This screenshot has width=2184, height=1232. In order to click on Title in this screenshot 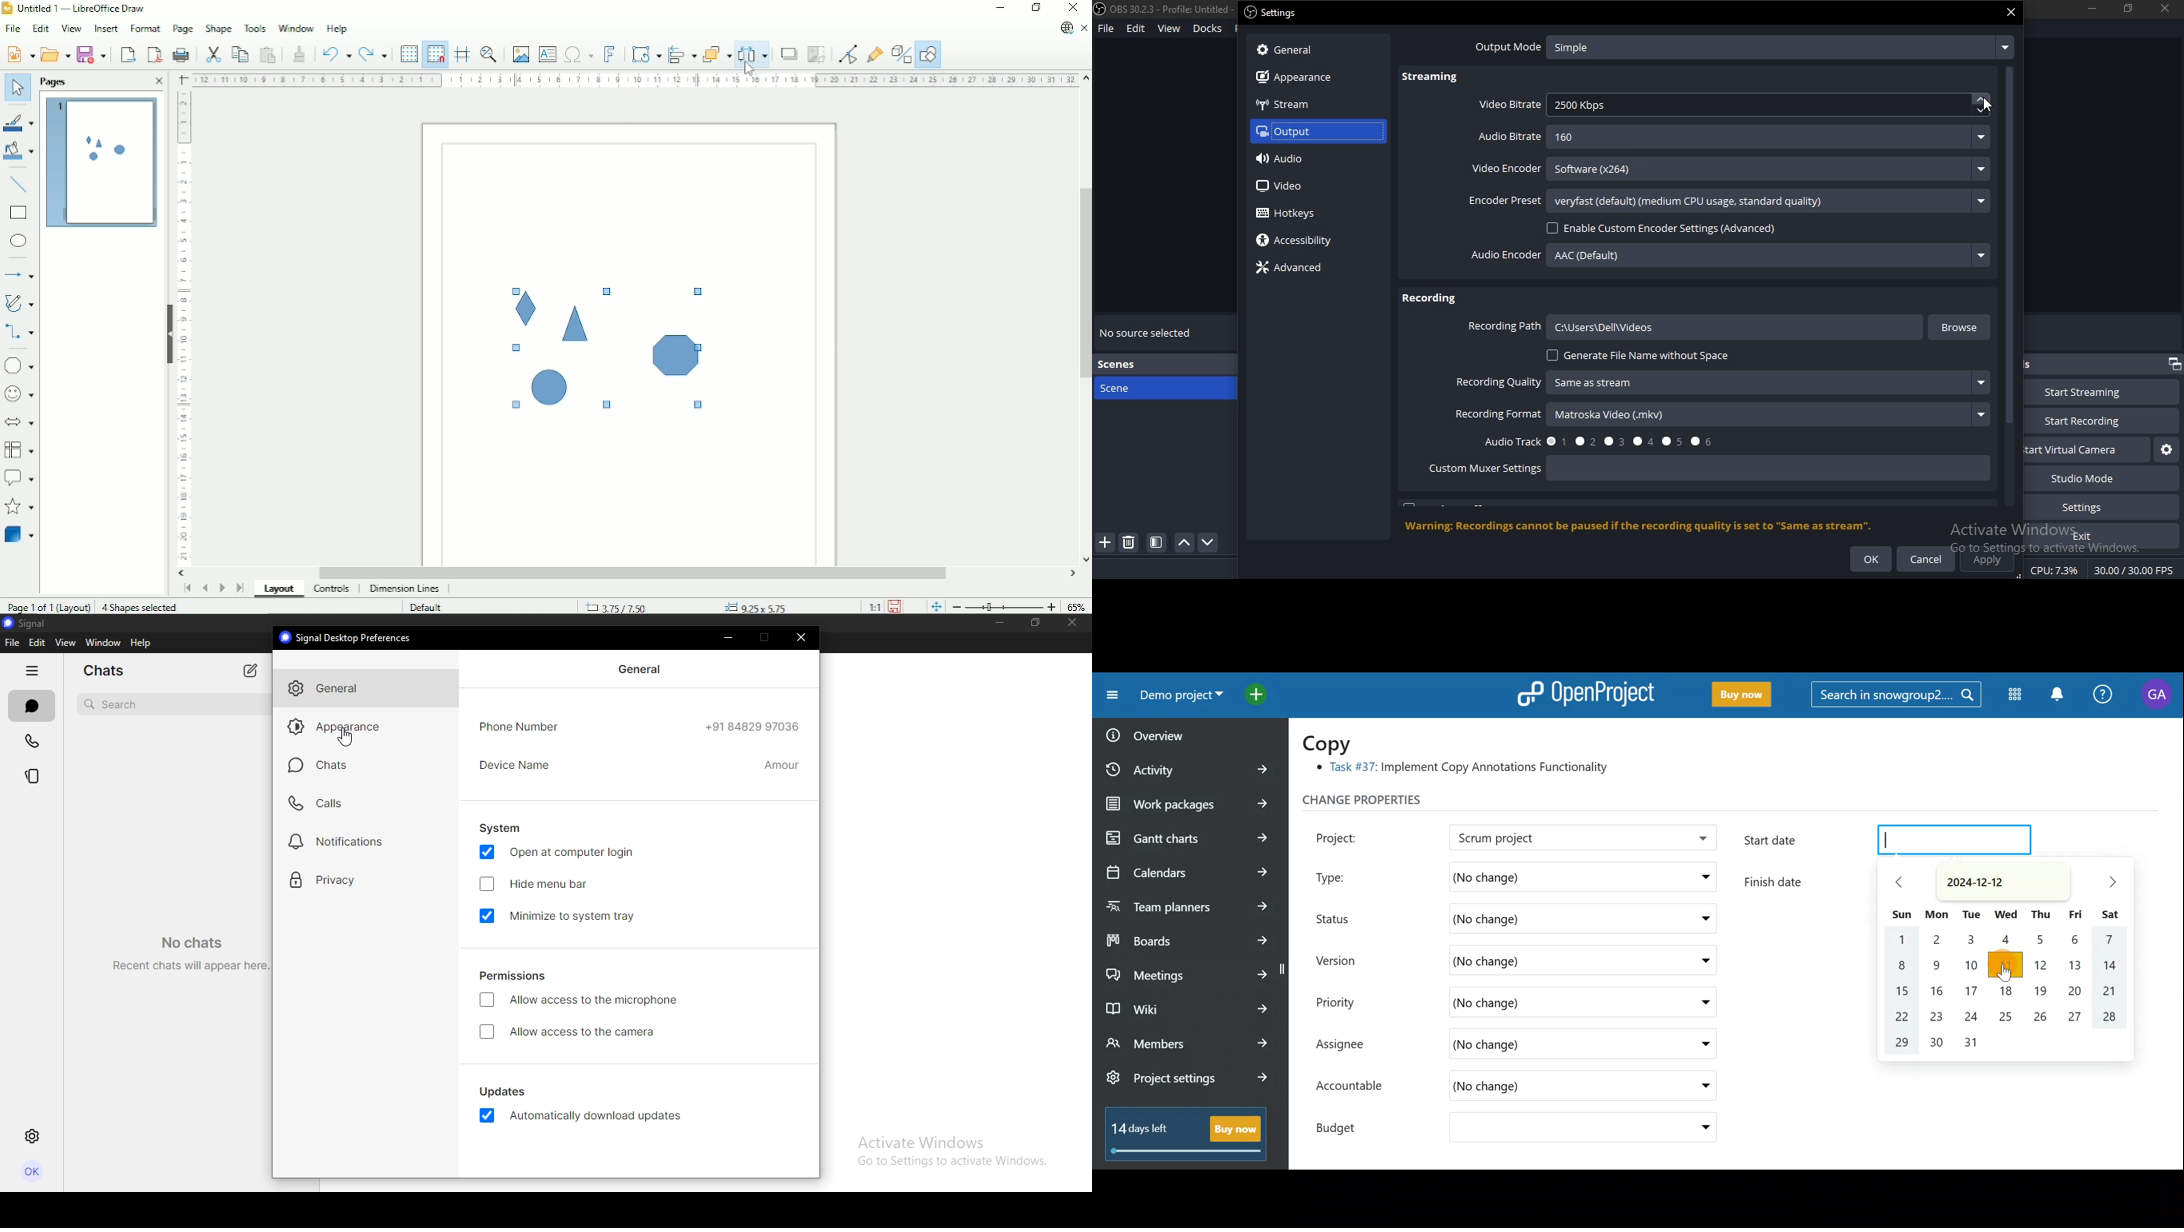, I will do `click(78, 9)`.